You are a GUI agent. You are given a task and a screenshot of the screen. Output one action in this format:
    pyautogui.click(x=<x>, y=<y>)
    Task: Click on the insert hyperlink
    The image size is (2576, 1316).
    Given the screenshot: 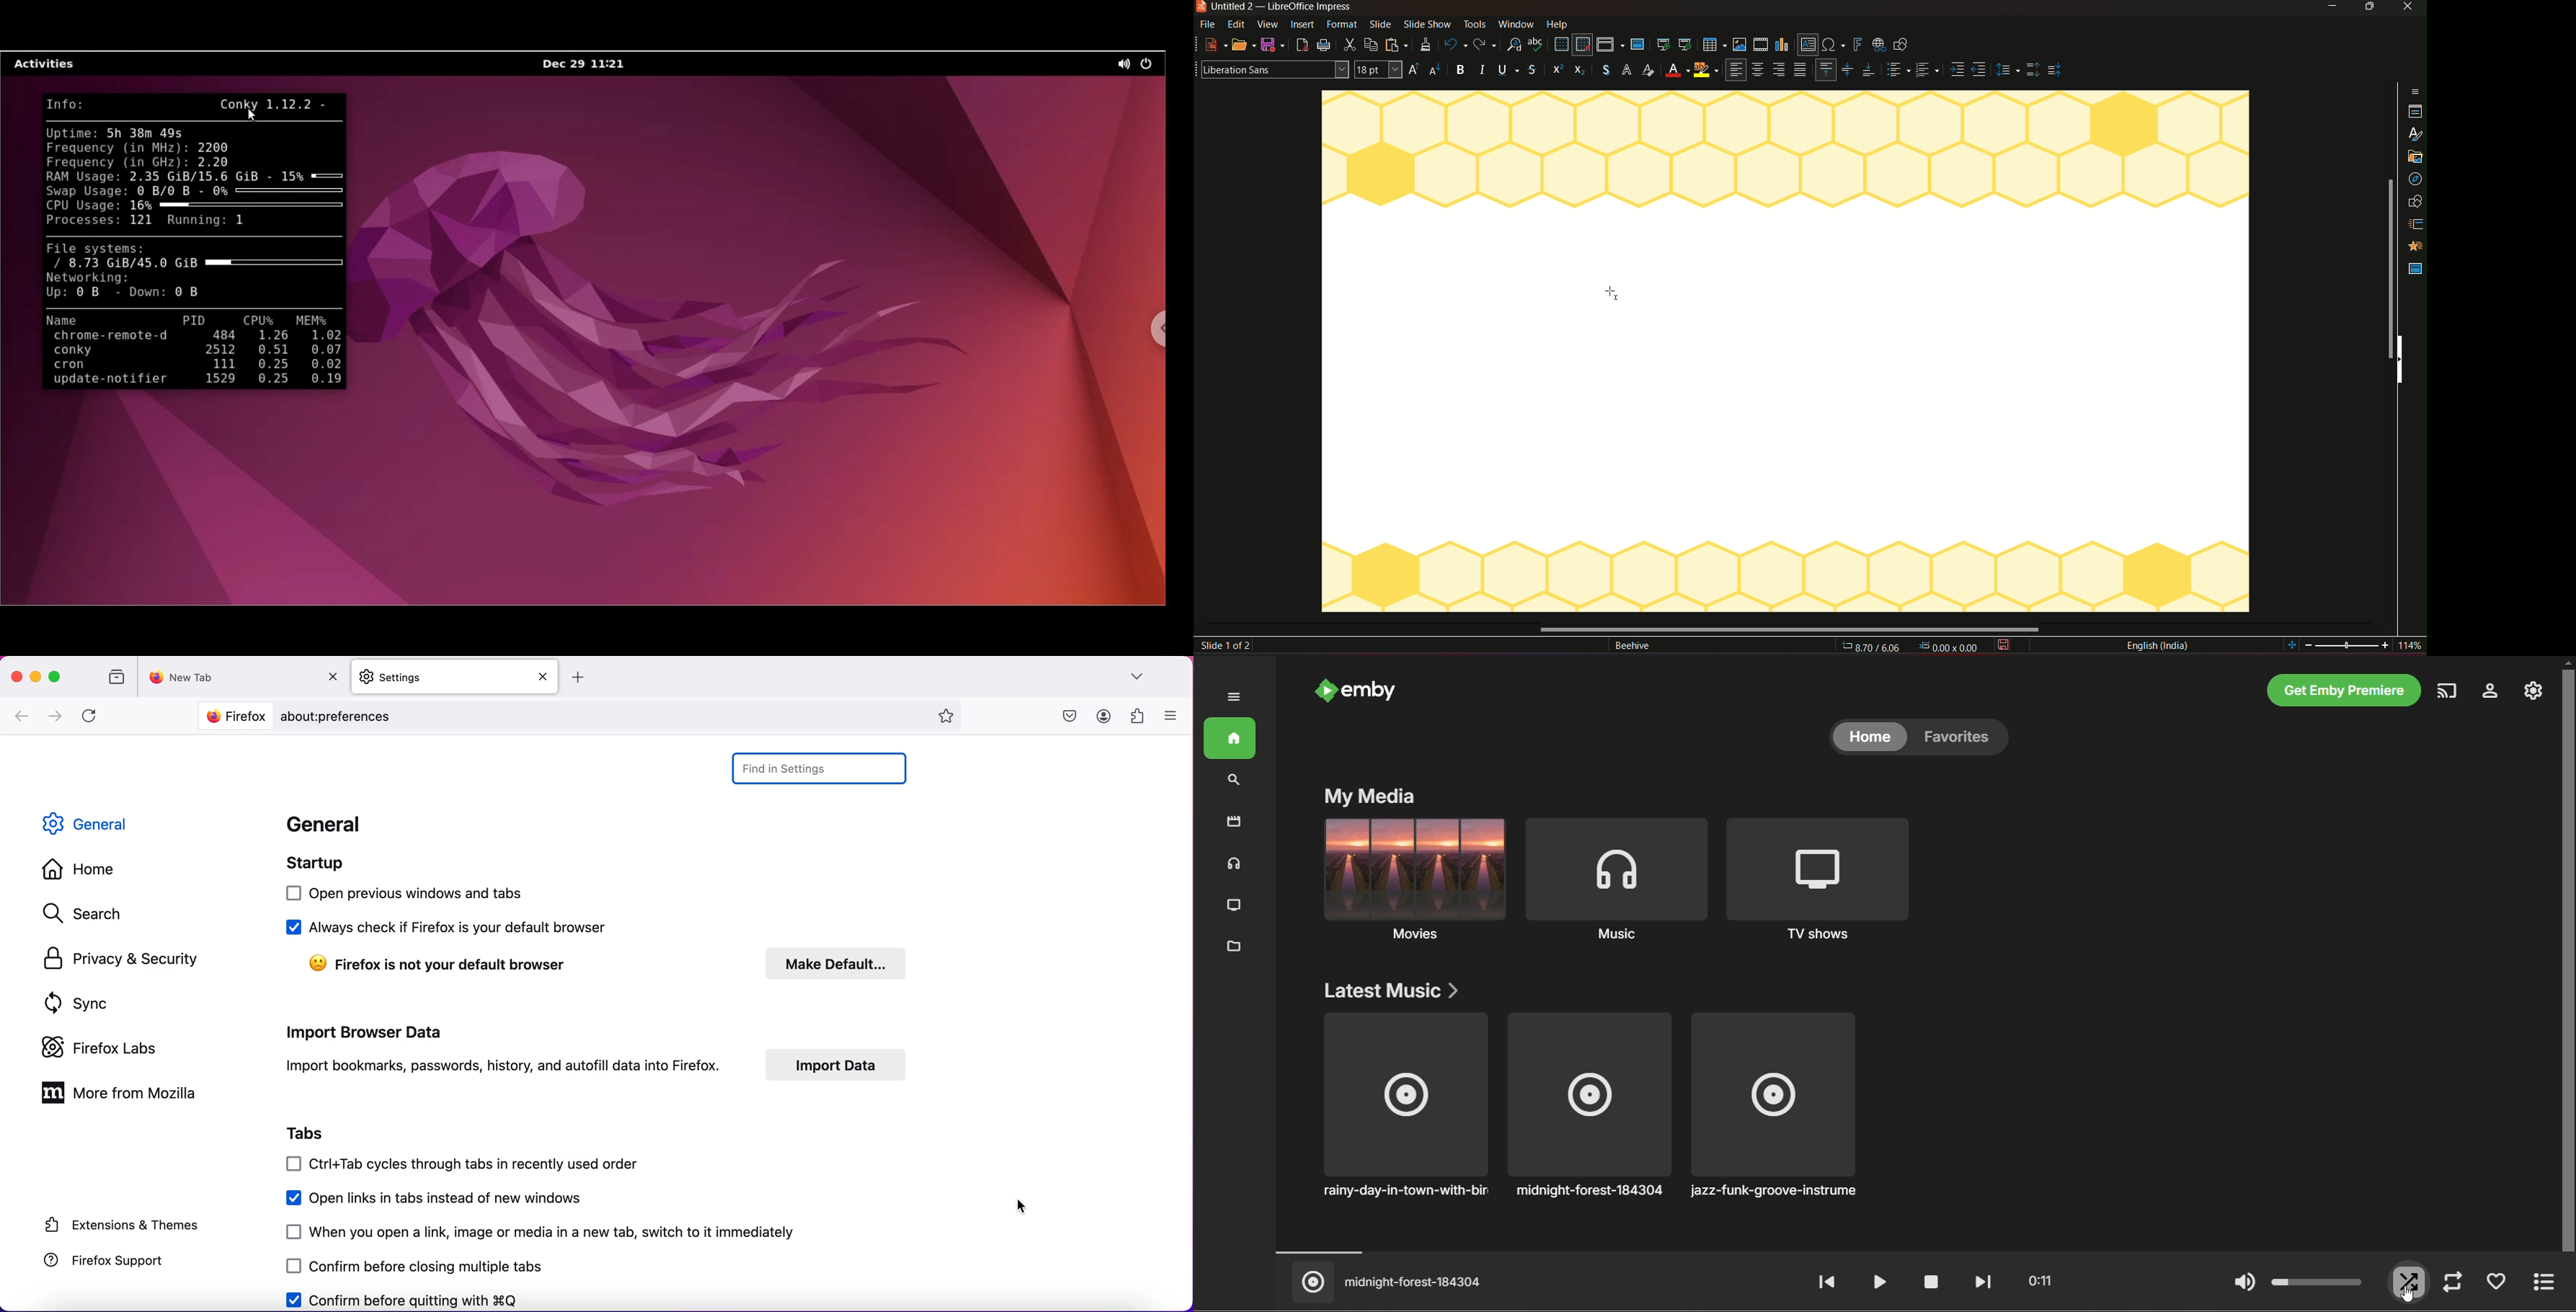 What is the action you would take?
    pyautogui.click(x=1878, y=44)
    